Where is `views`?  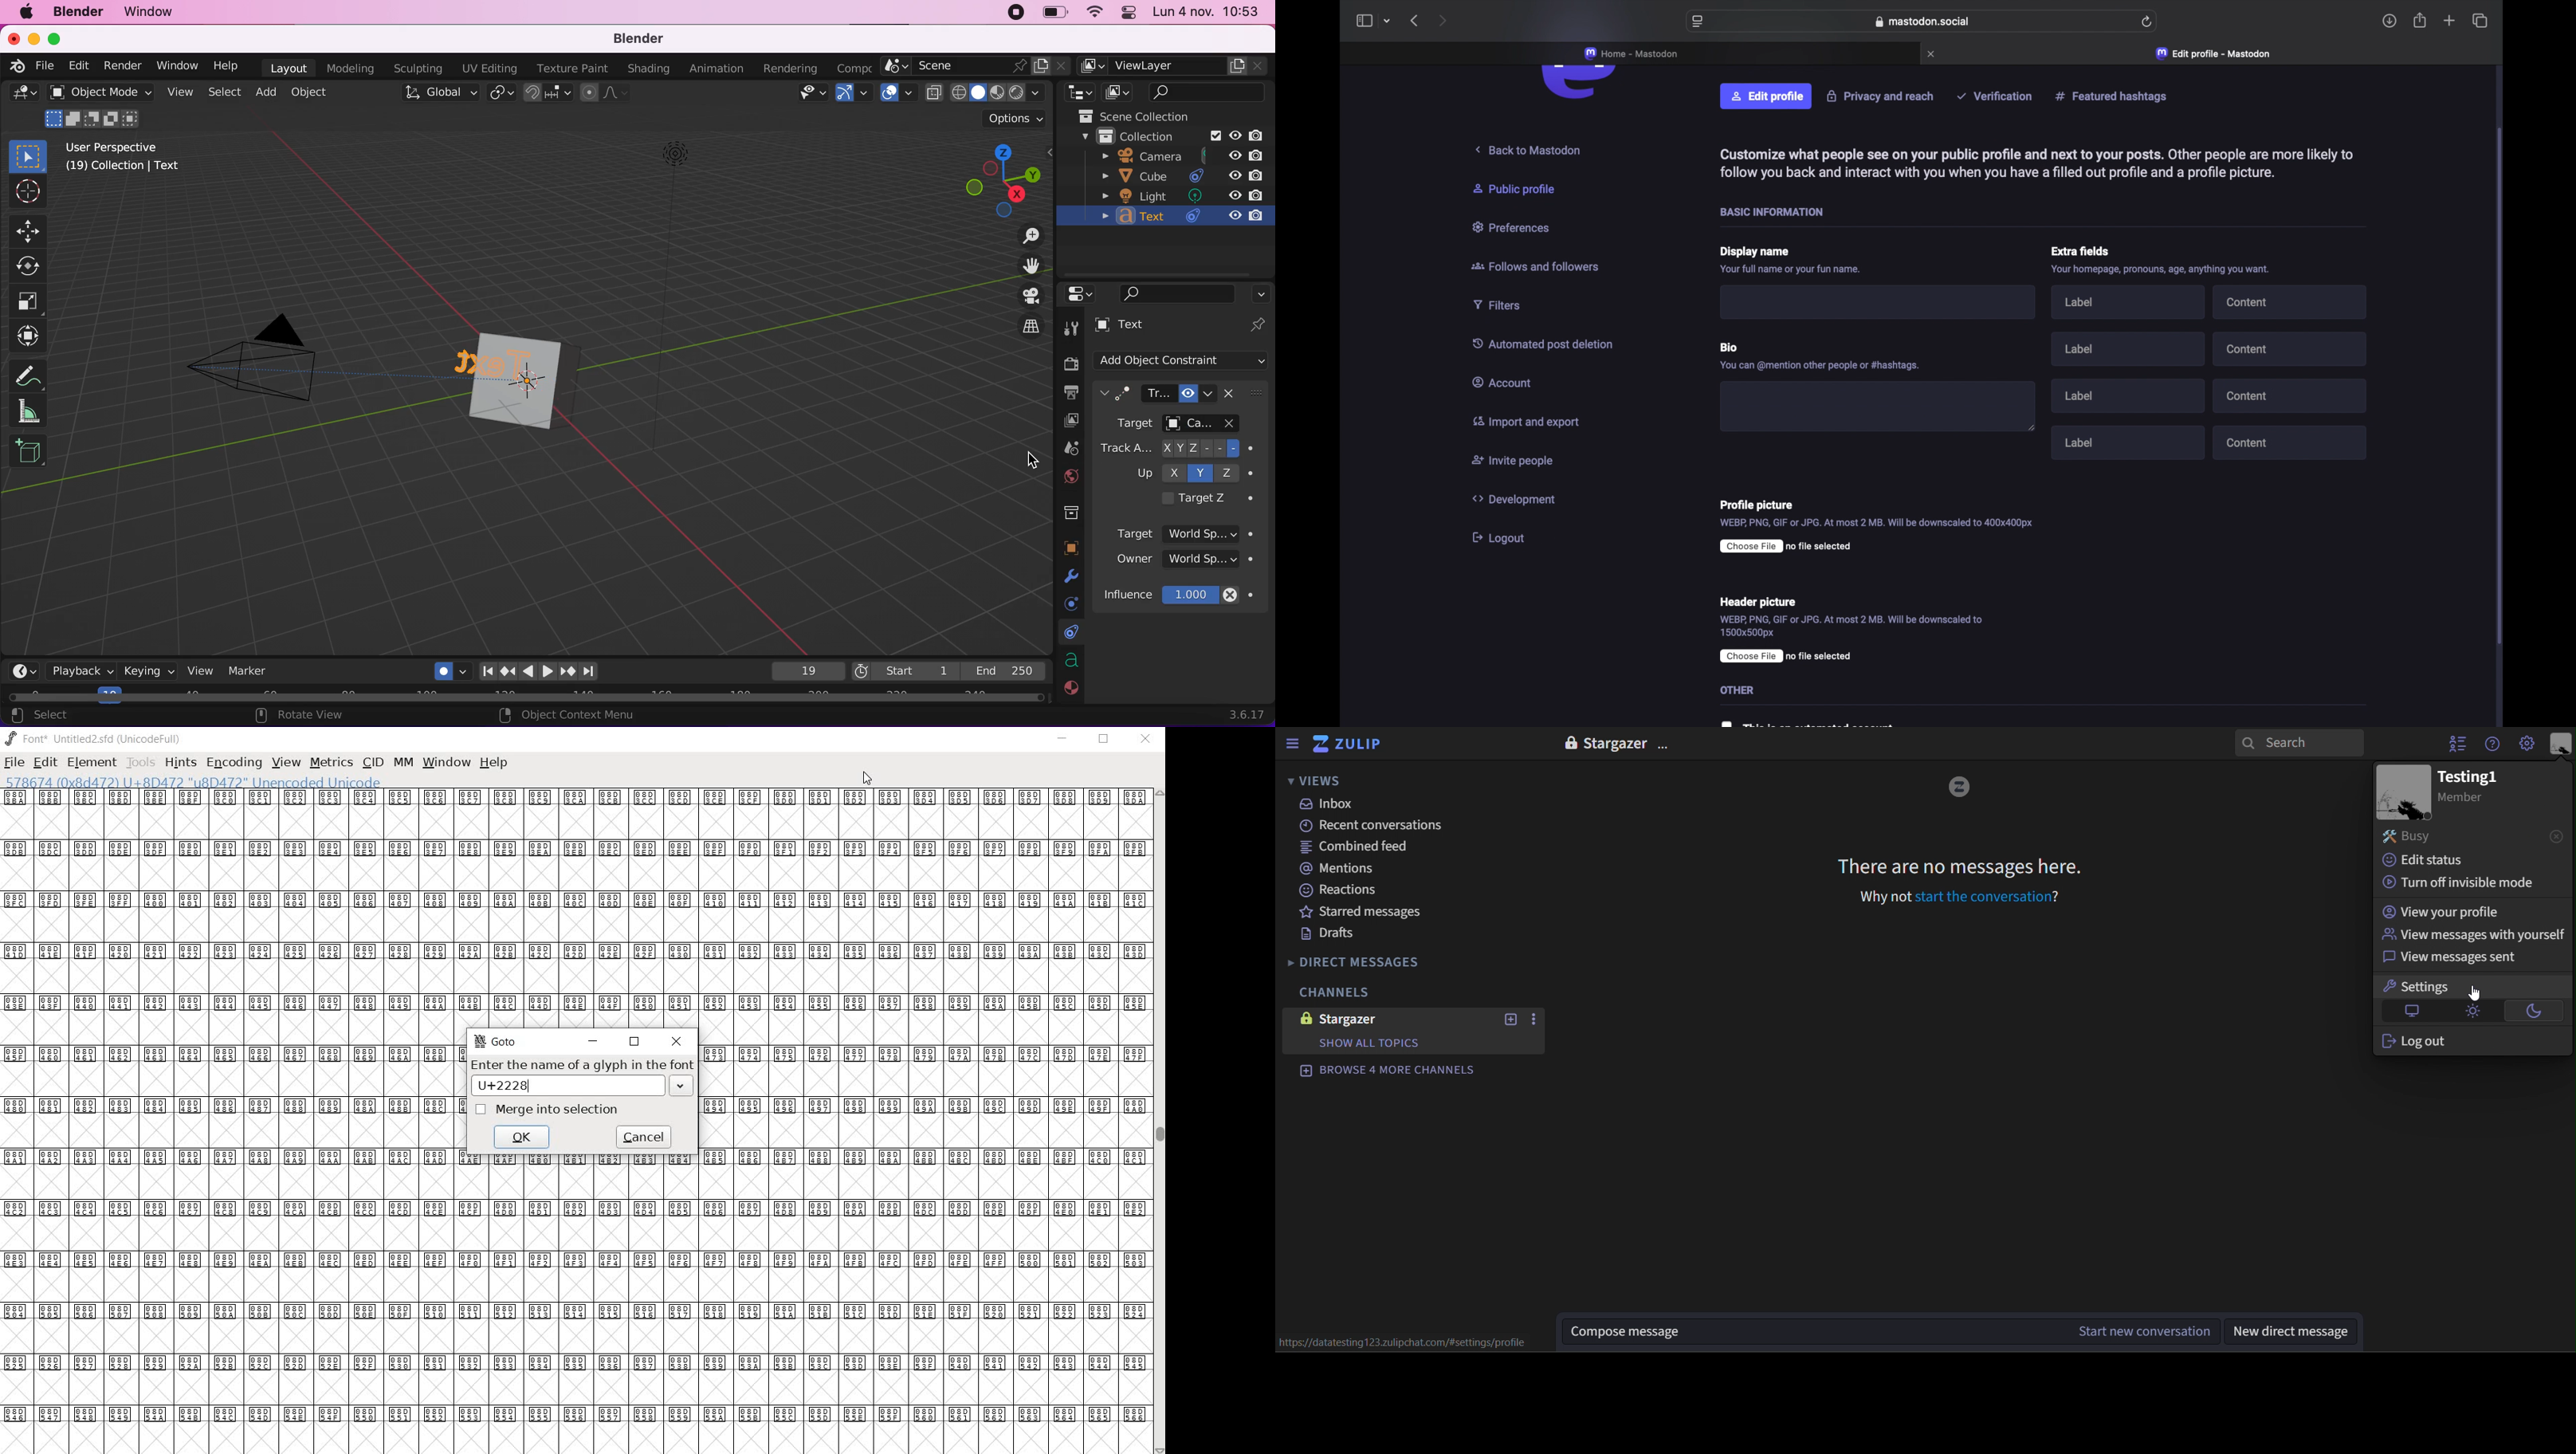 views is located at coordinates (1315, 780).